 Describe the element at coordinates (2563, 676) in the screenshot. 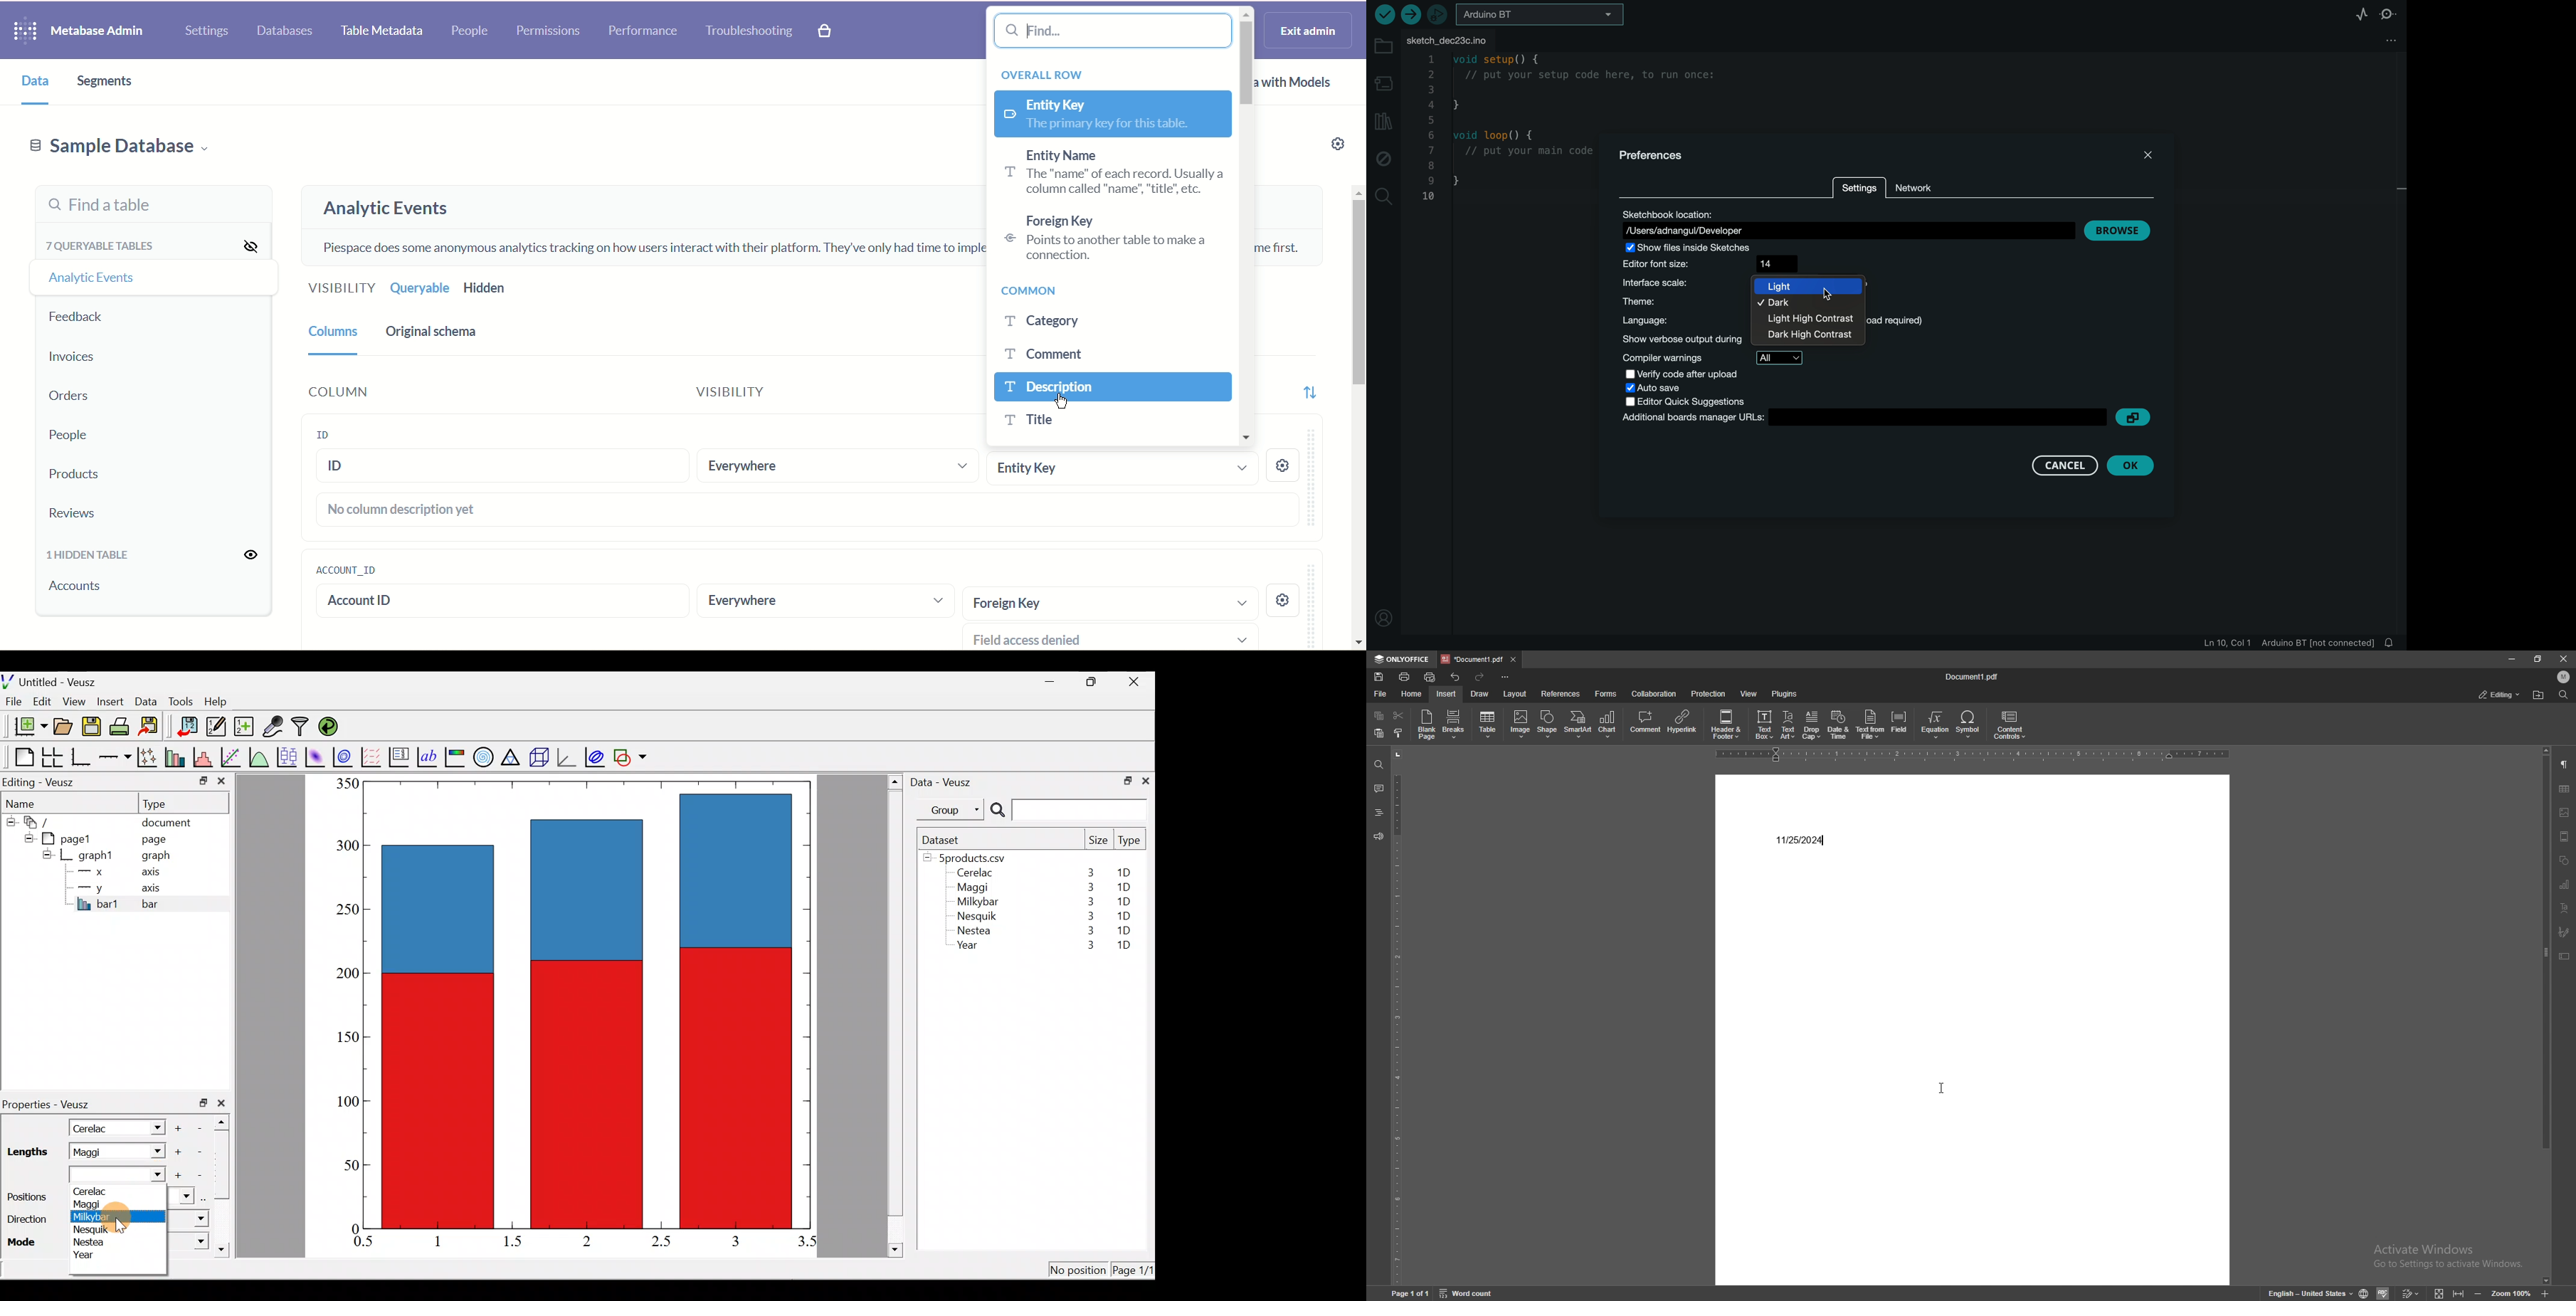

I see `profile` at that location.